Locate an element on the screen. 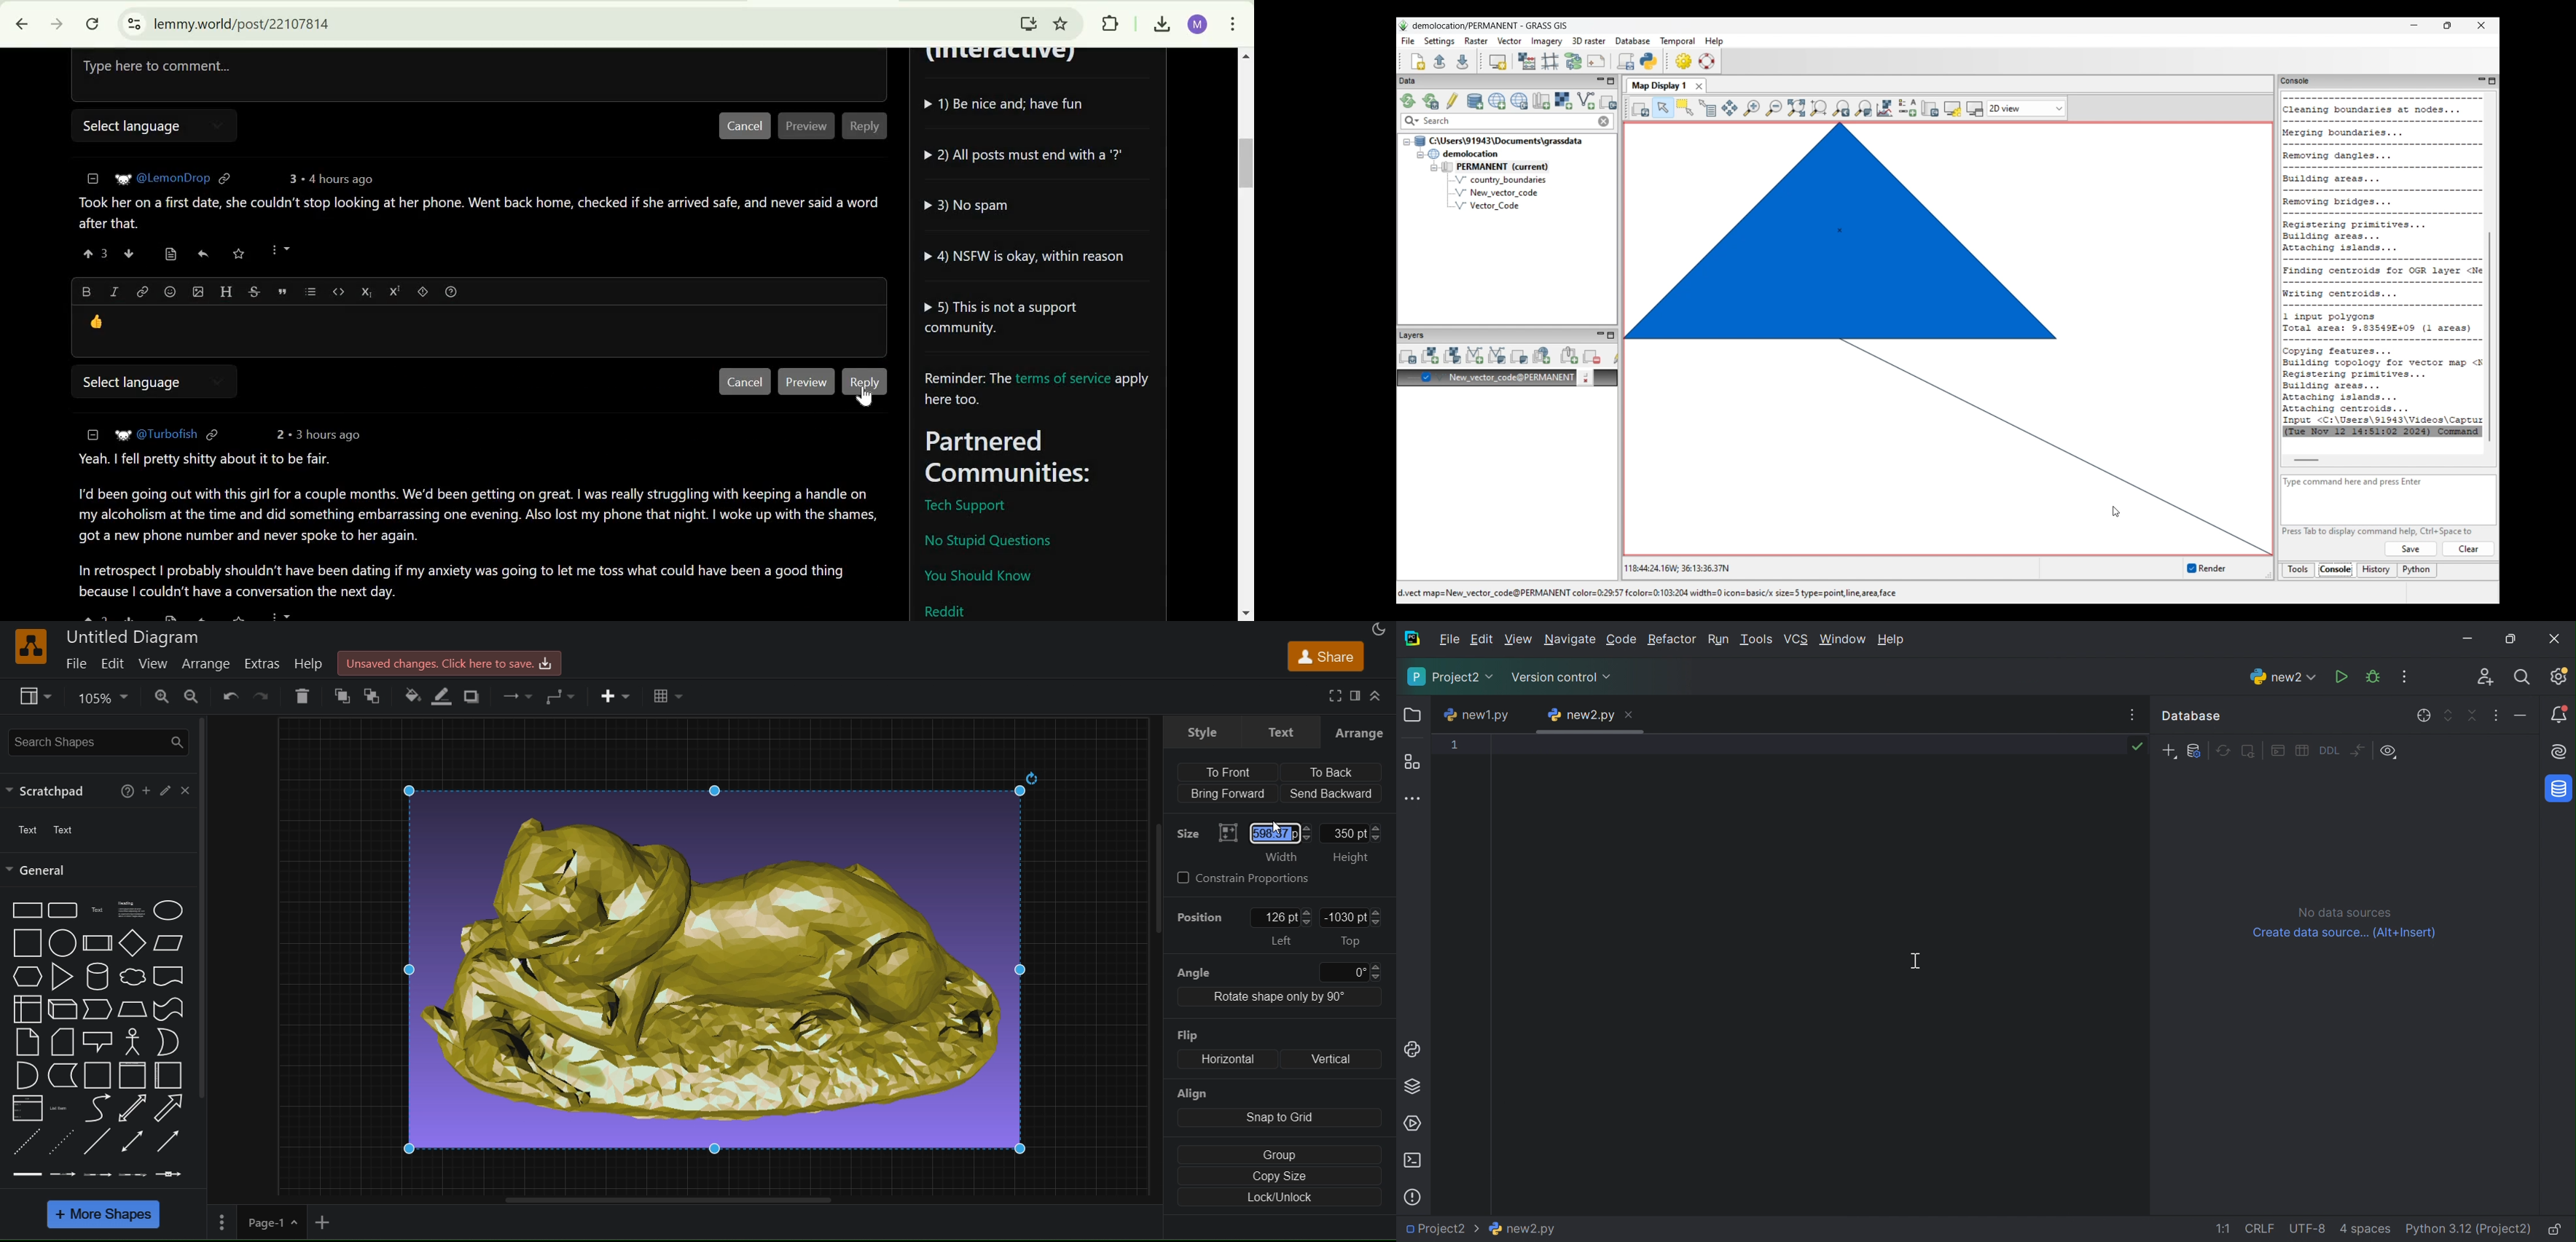  extras is located at coordinates (263, 663).